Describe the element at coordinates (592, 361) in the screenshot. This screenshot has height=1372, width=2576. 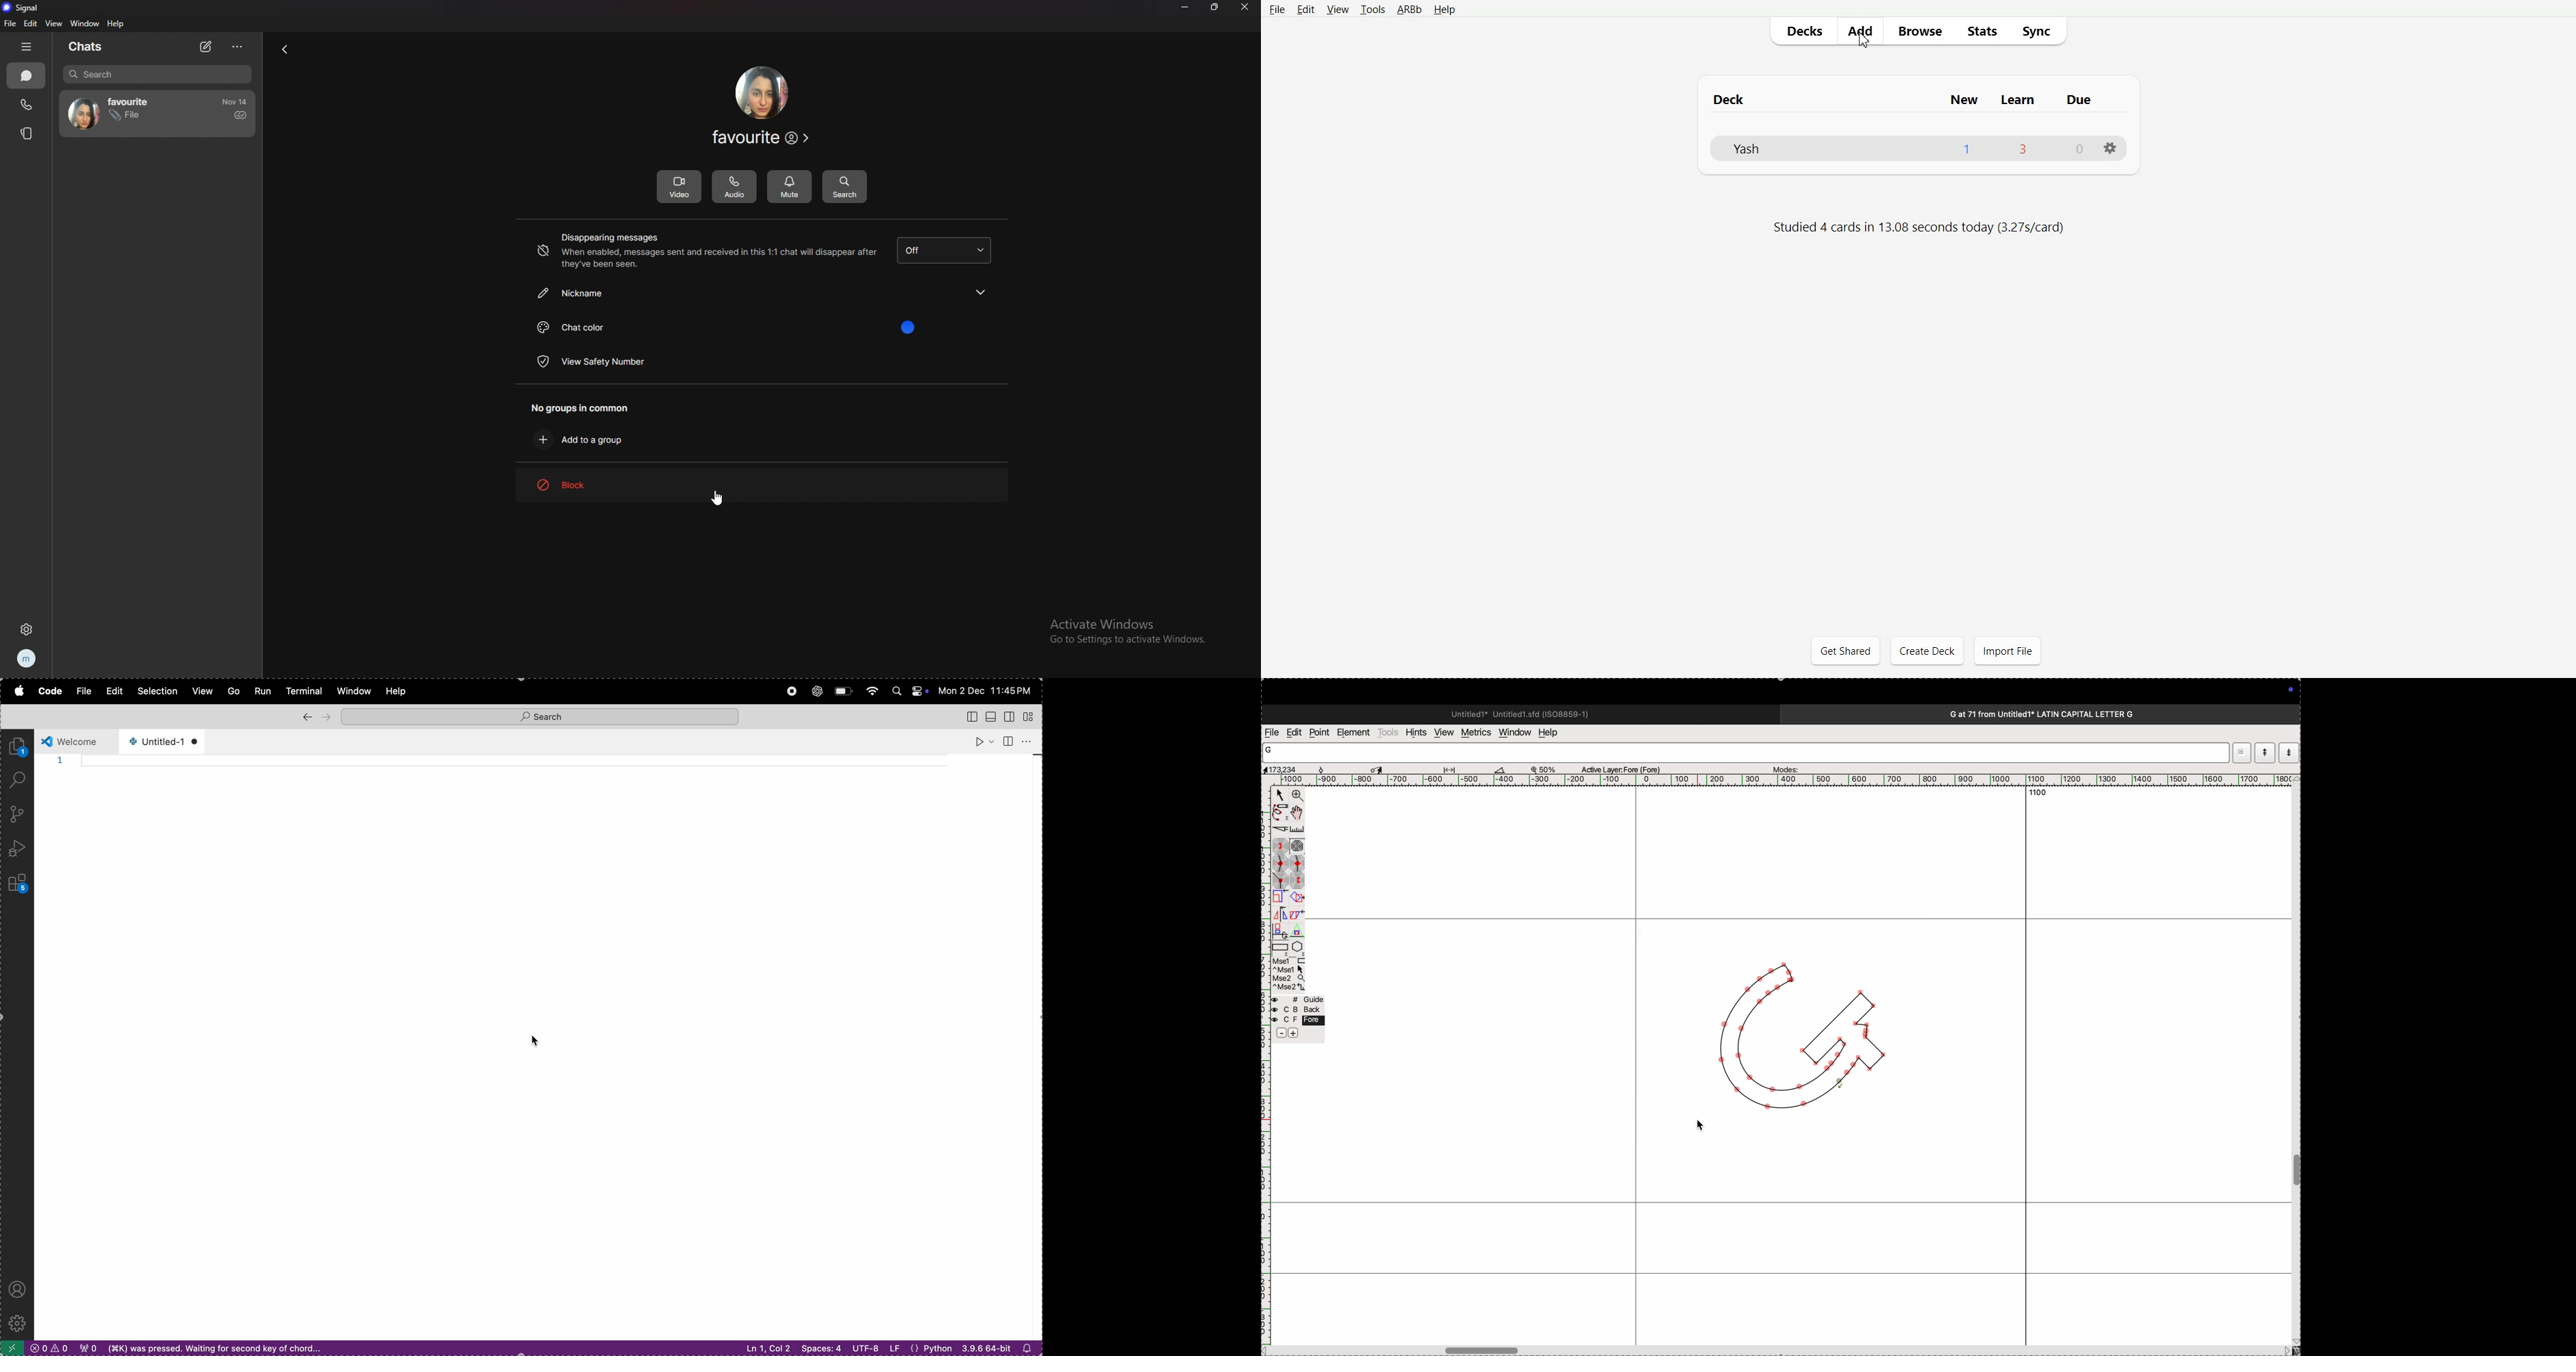
I see `view safety number` at that location.